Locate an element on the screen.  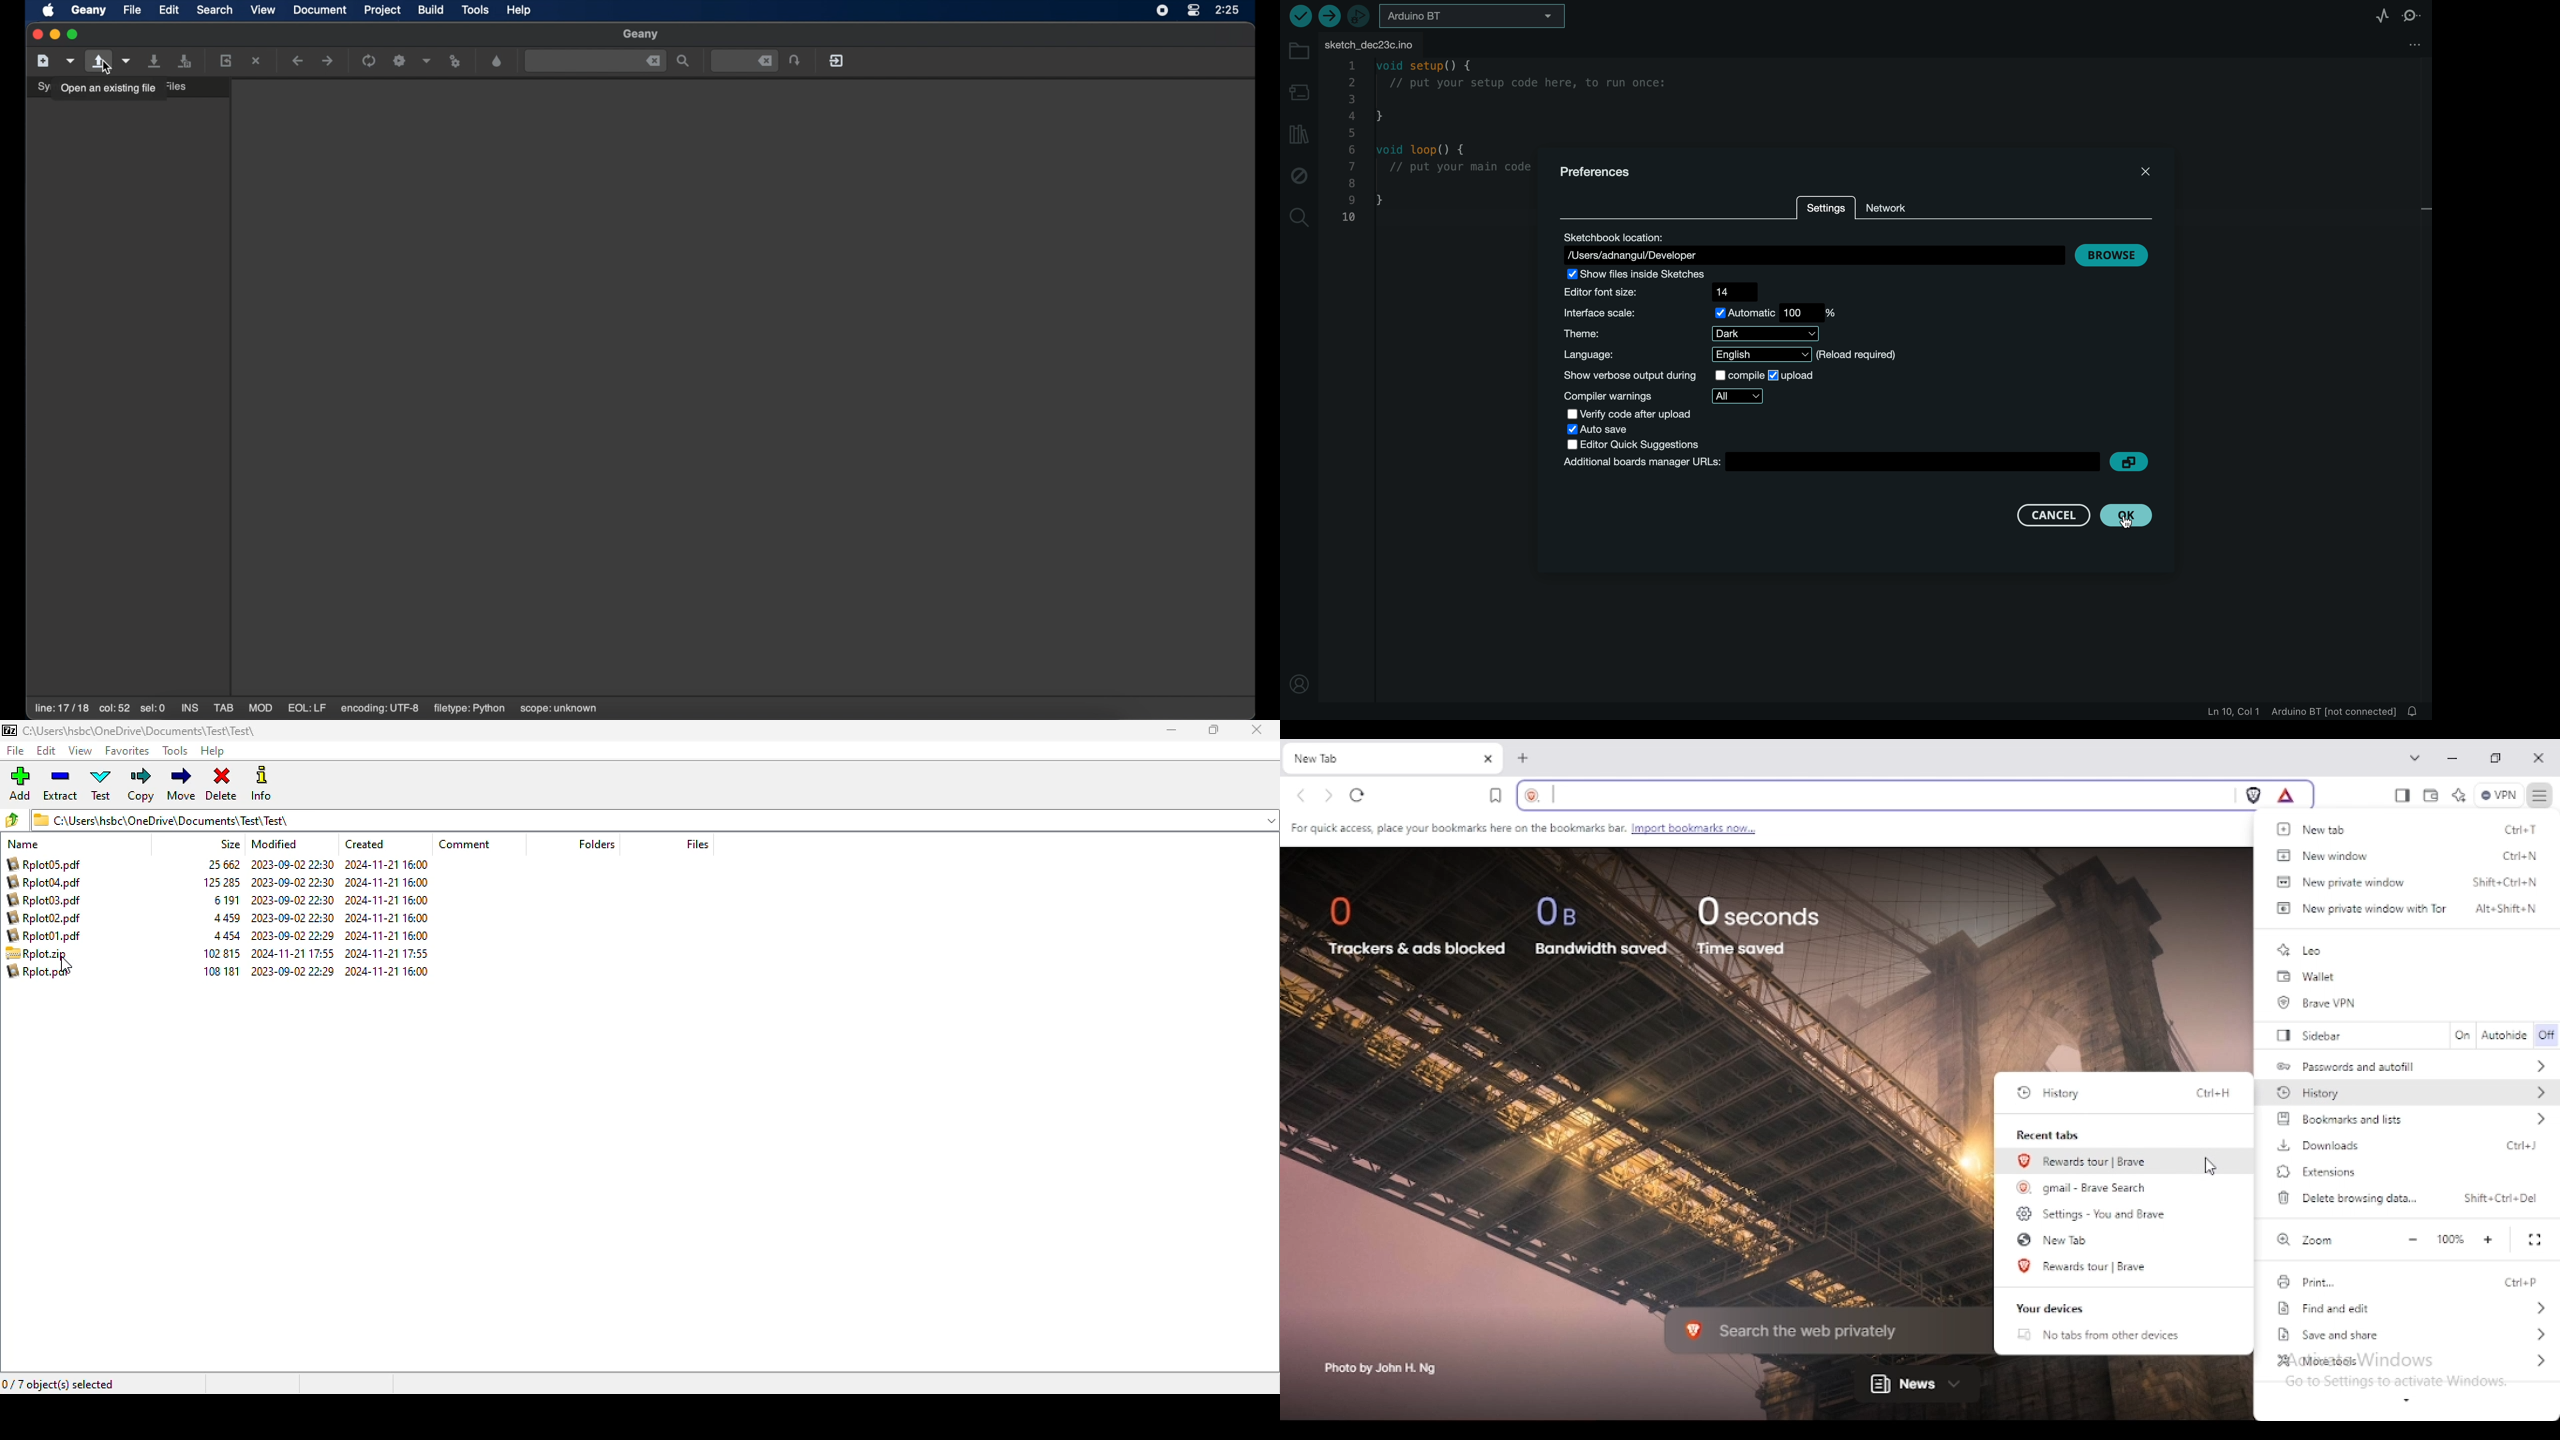
verify code is located at coordinates (1628, 414).